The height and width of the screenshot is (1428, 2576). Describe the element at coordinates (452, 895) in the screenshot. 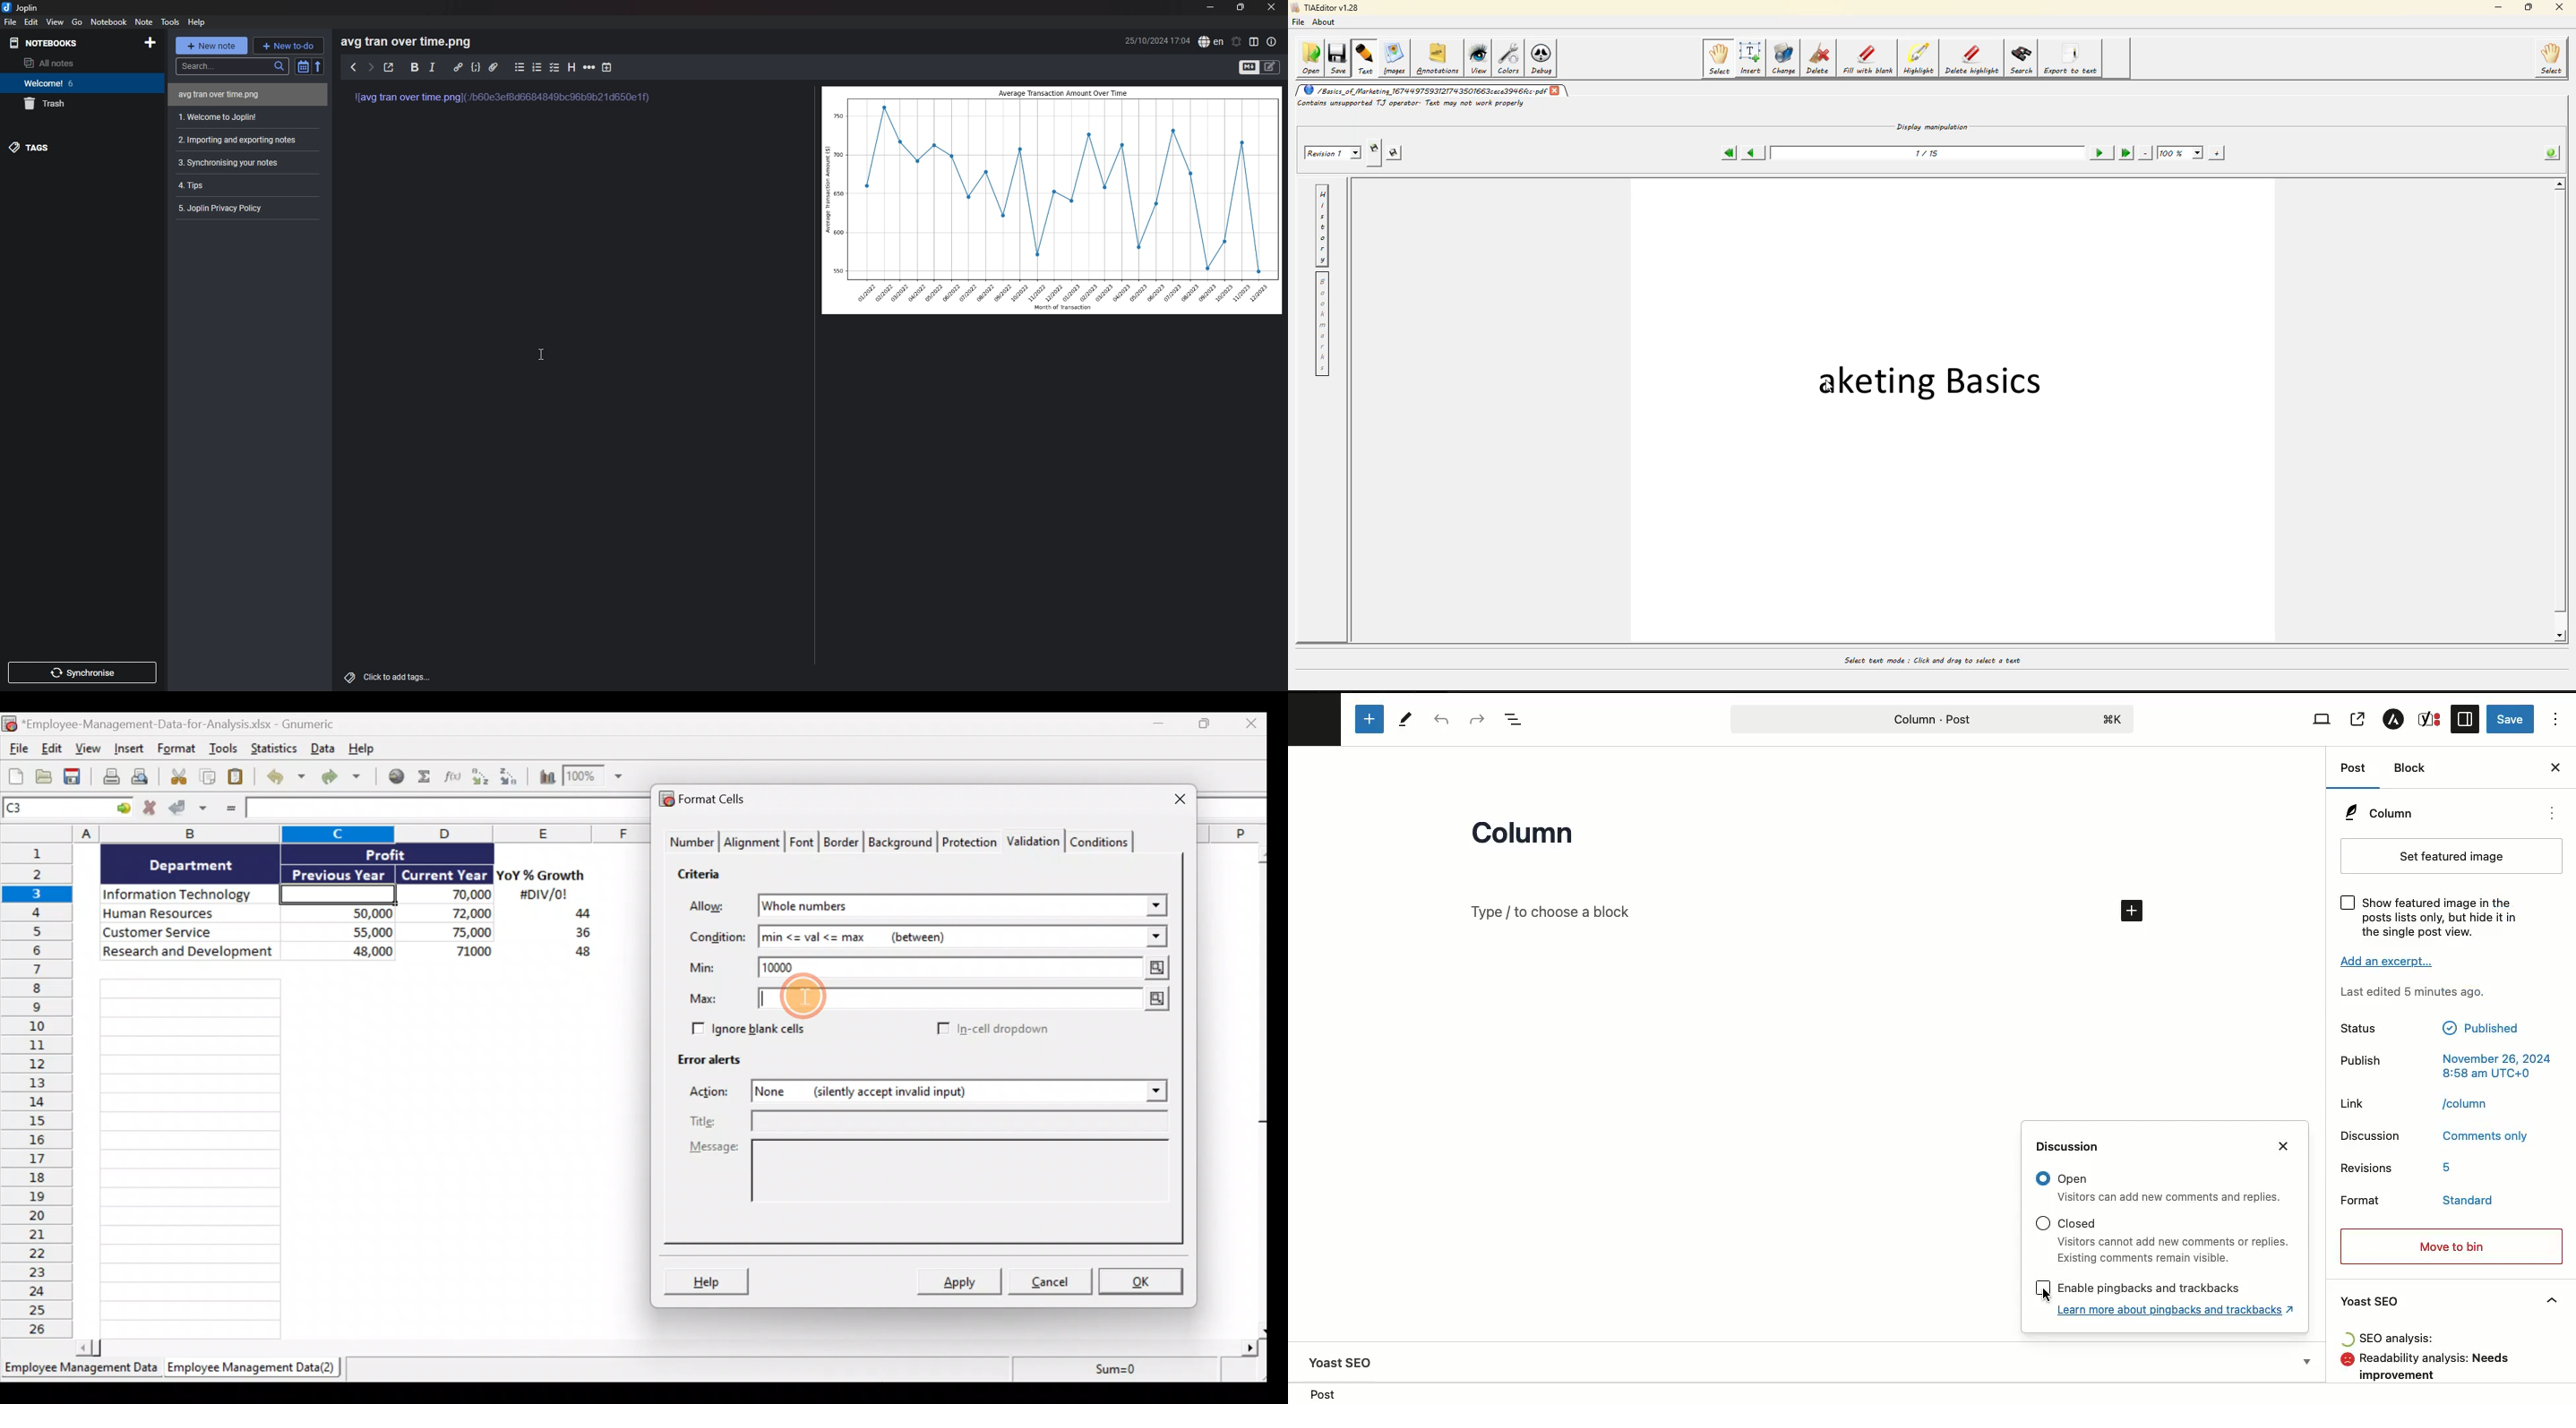

I see `70,000` at that location.